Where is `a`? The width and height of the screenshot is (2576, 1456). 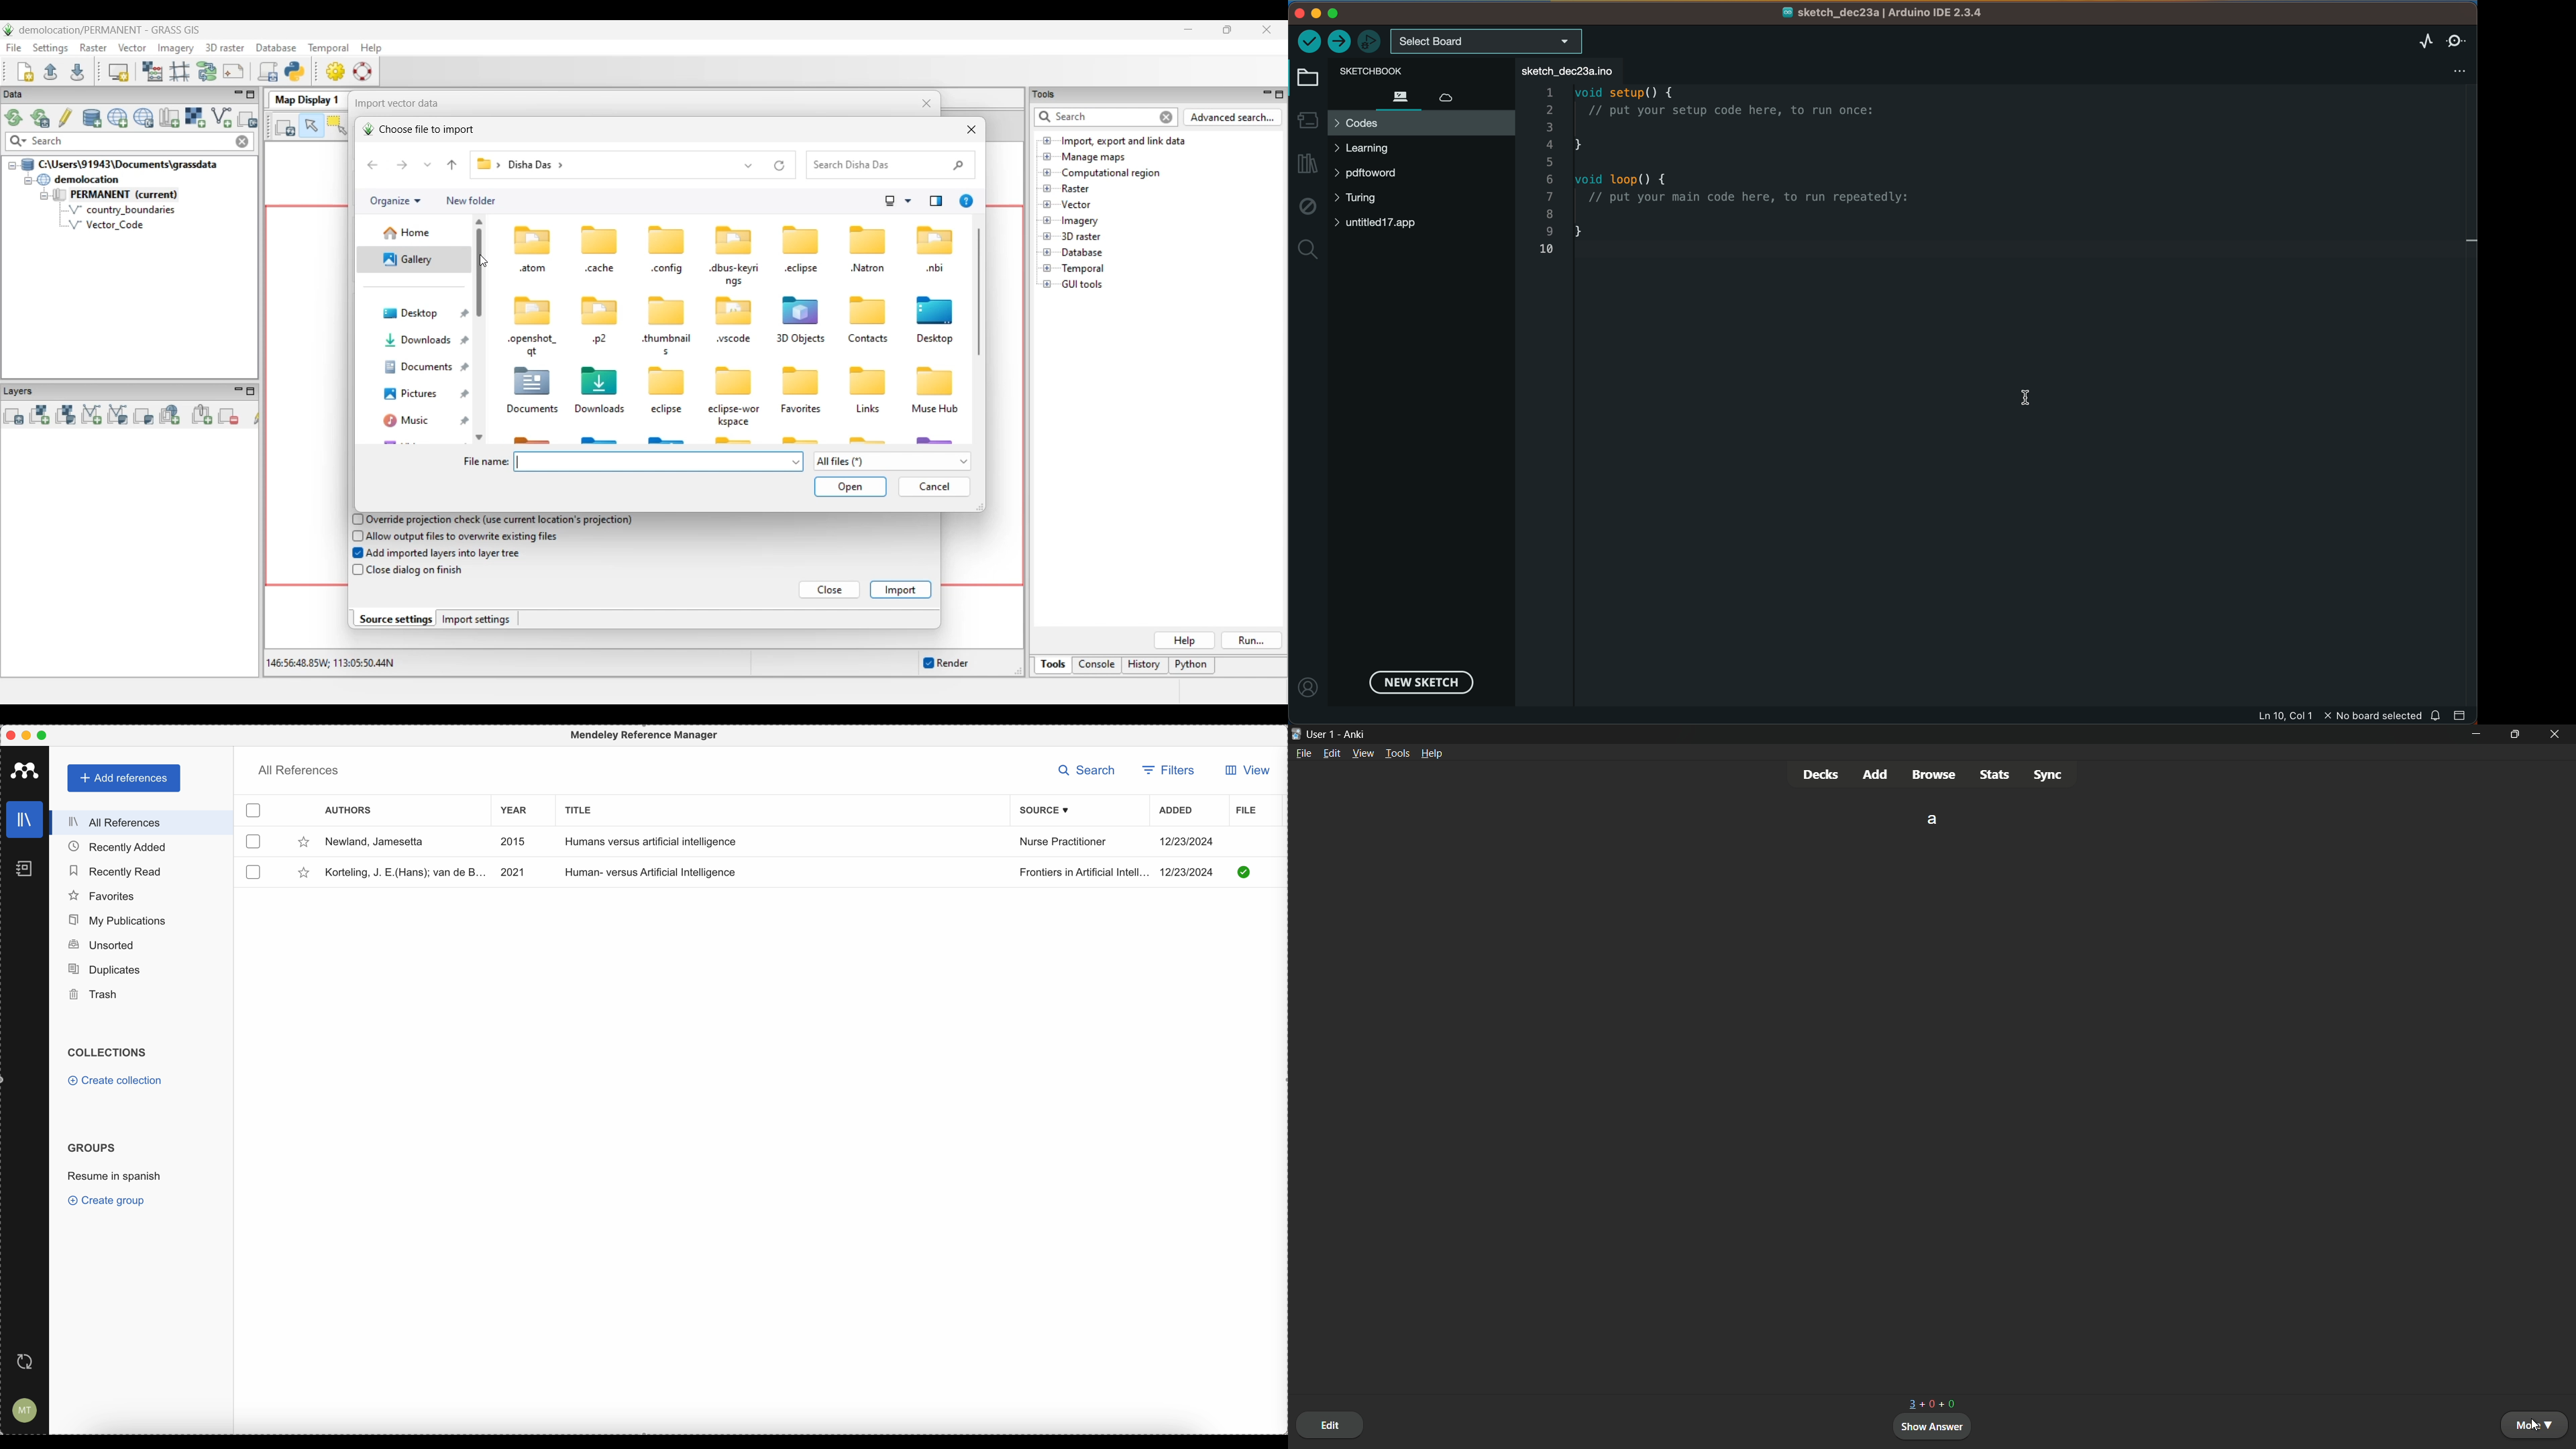
a is located at coordinates (1933, 818).